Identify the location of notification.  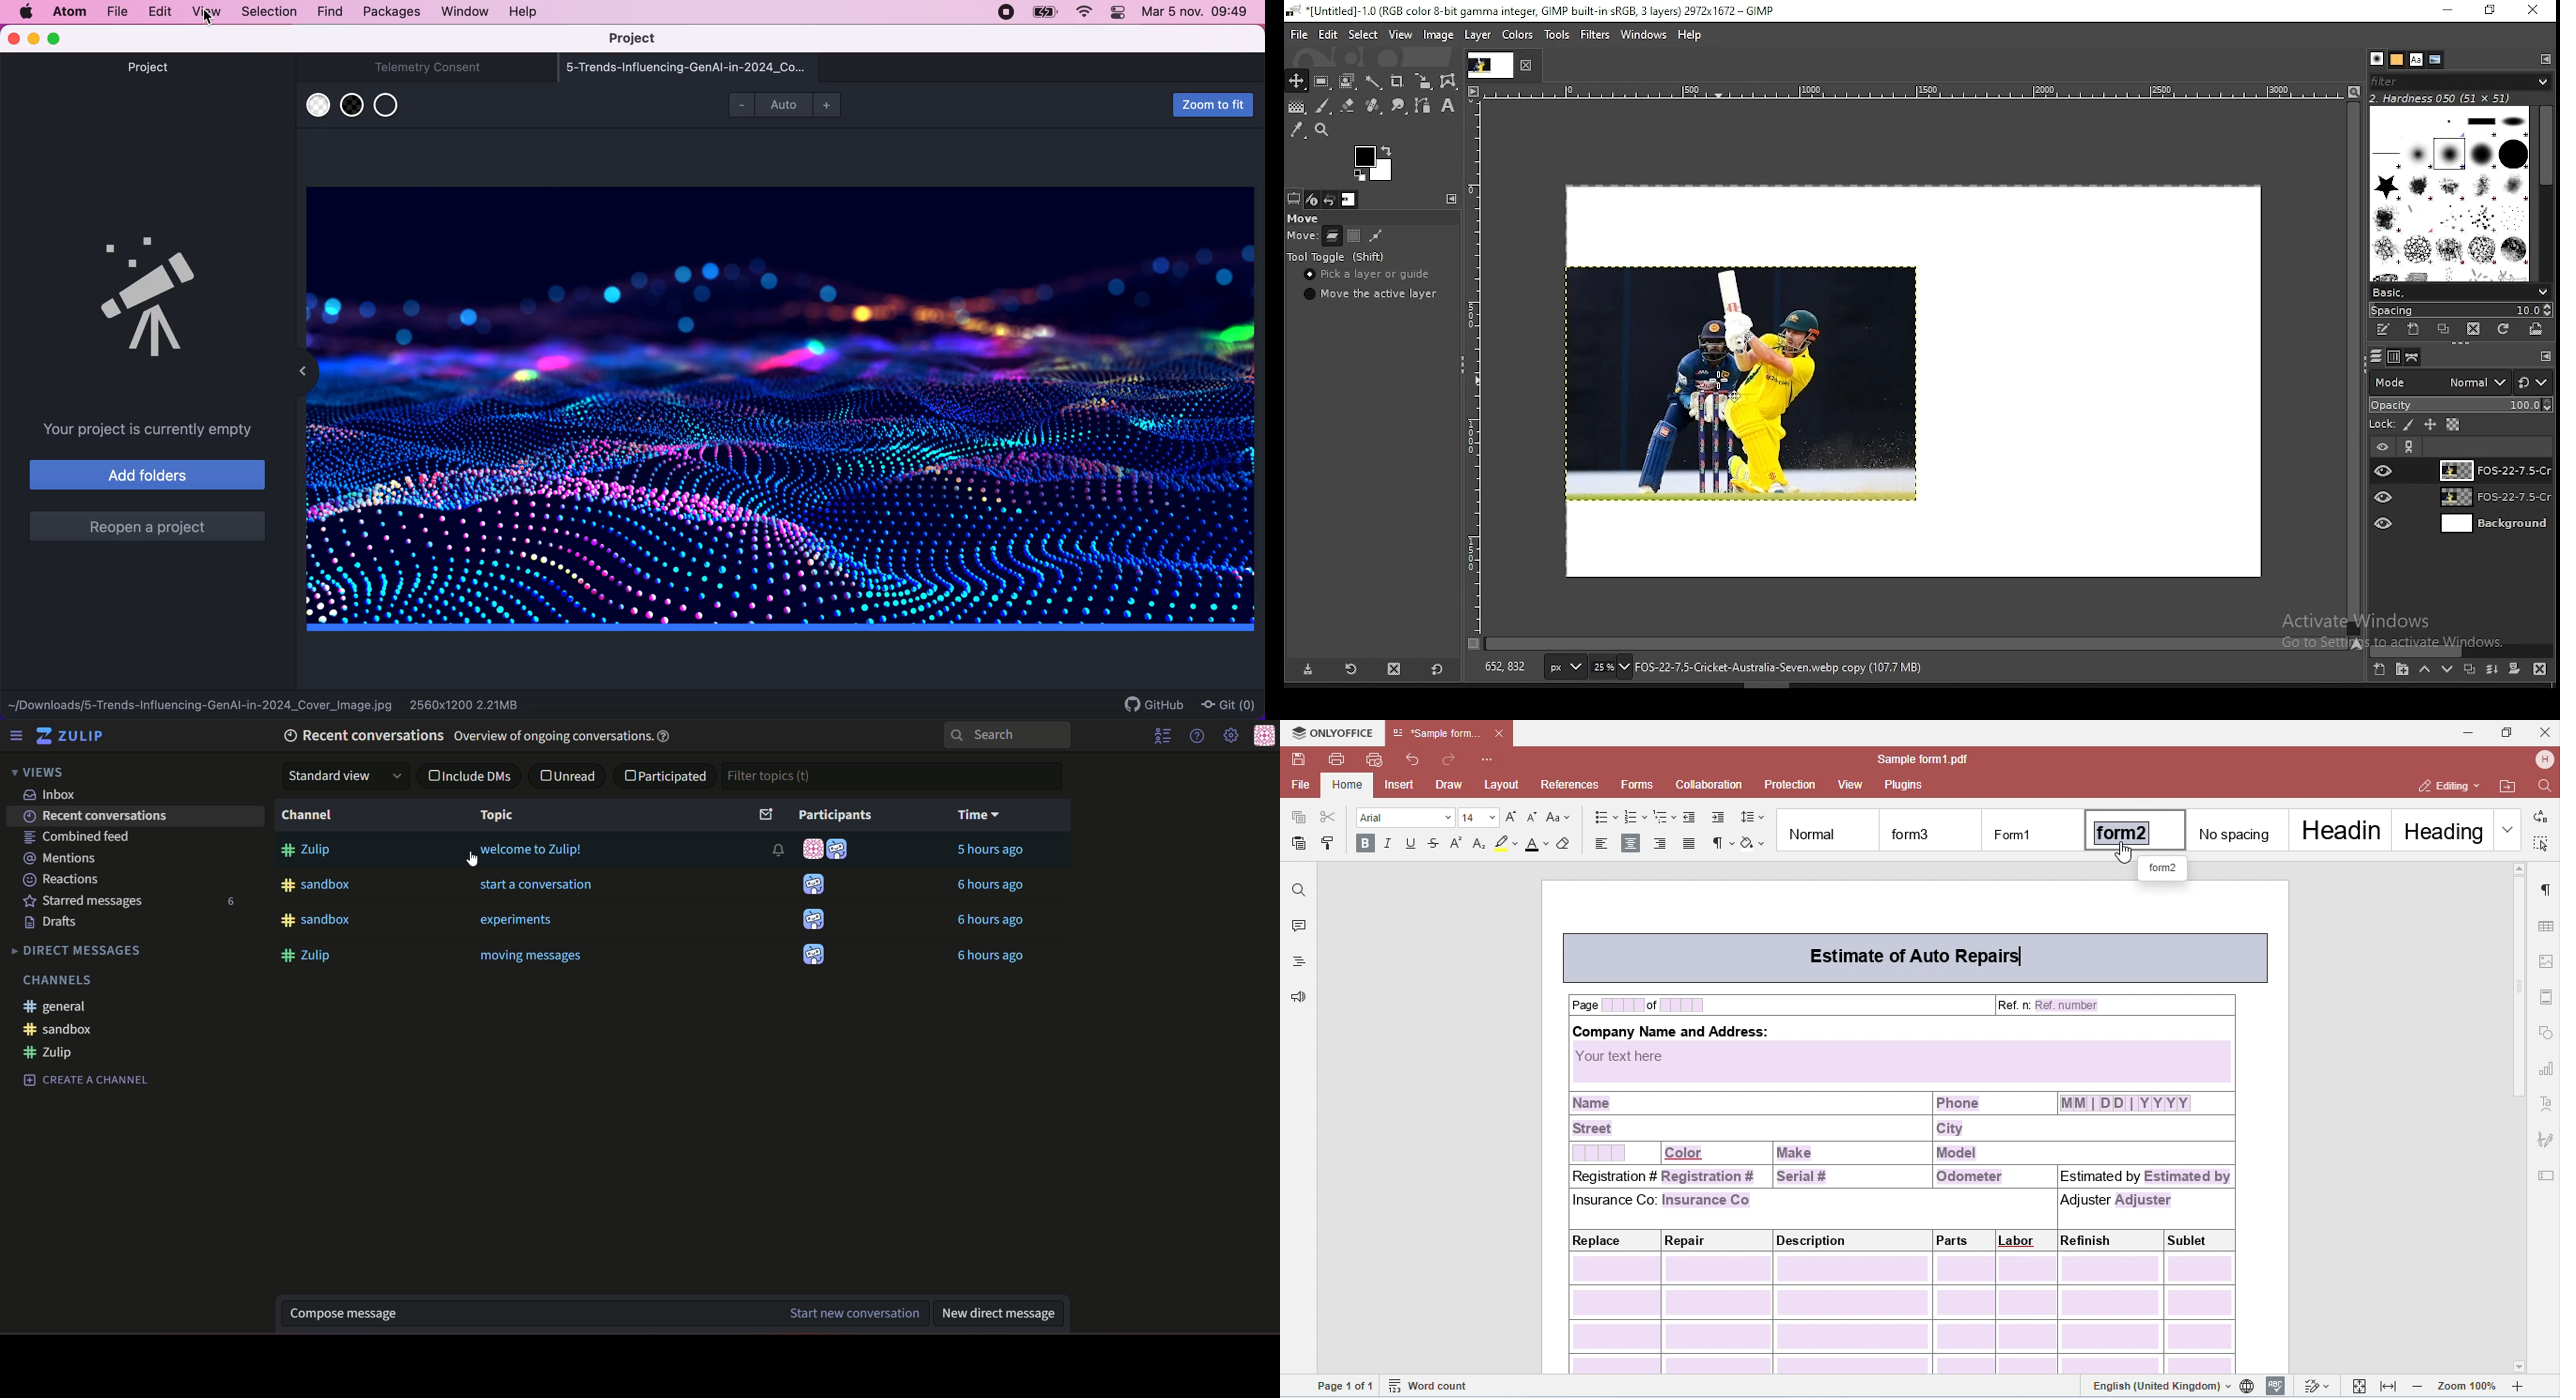
(774, 851).